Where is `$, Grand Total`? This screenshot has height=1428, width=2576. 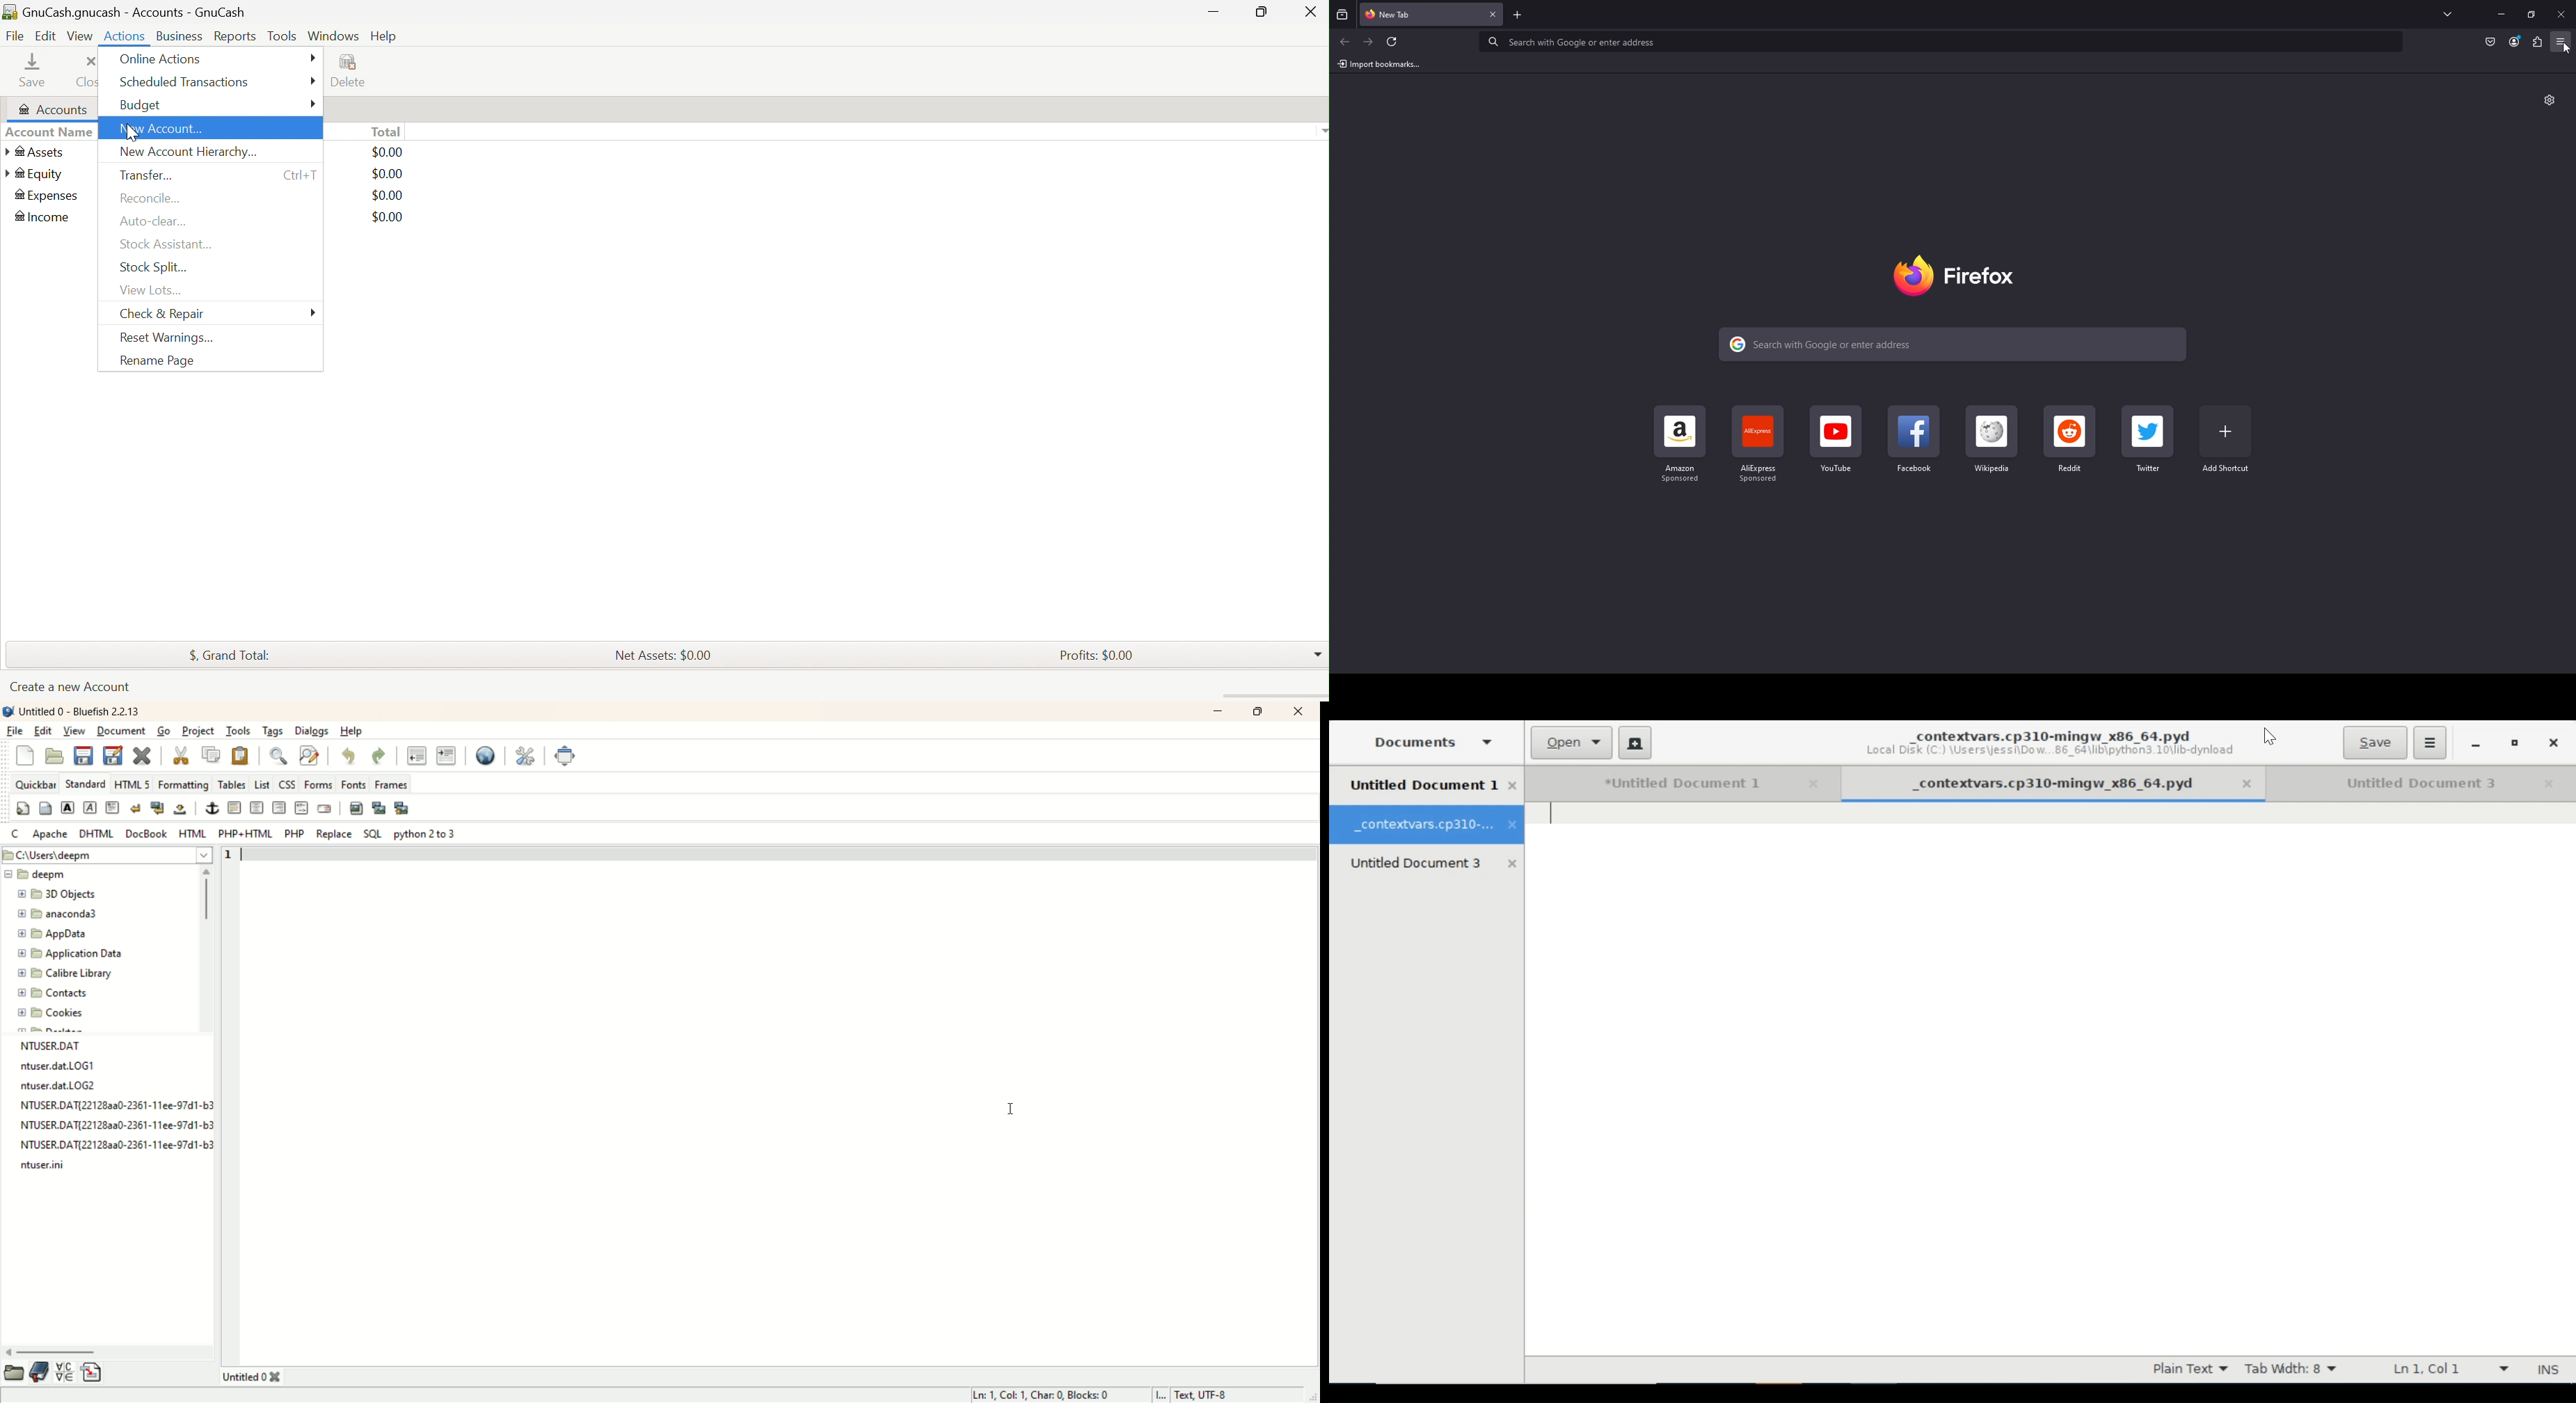 $, Grand Total is located at coordinates (230, 653).